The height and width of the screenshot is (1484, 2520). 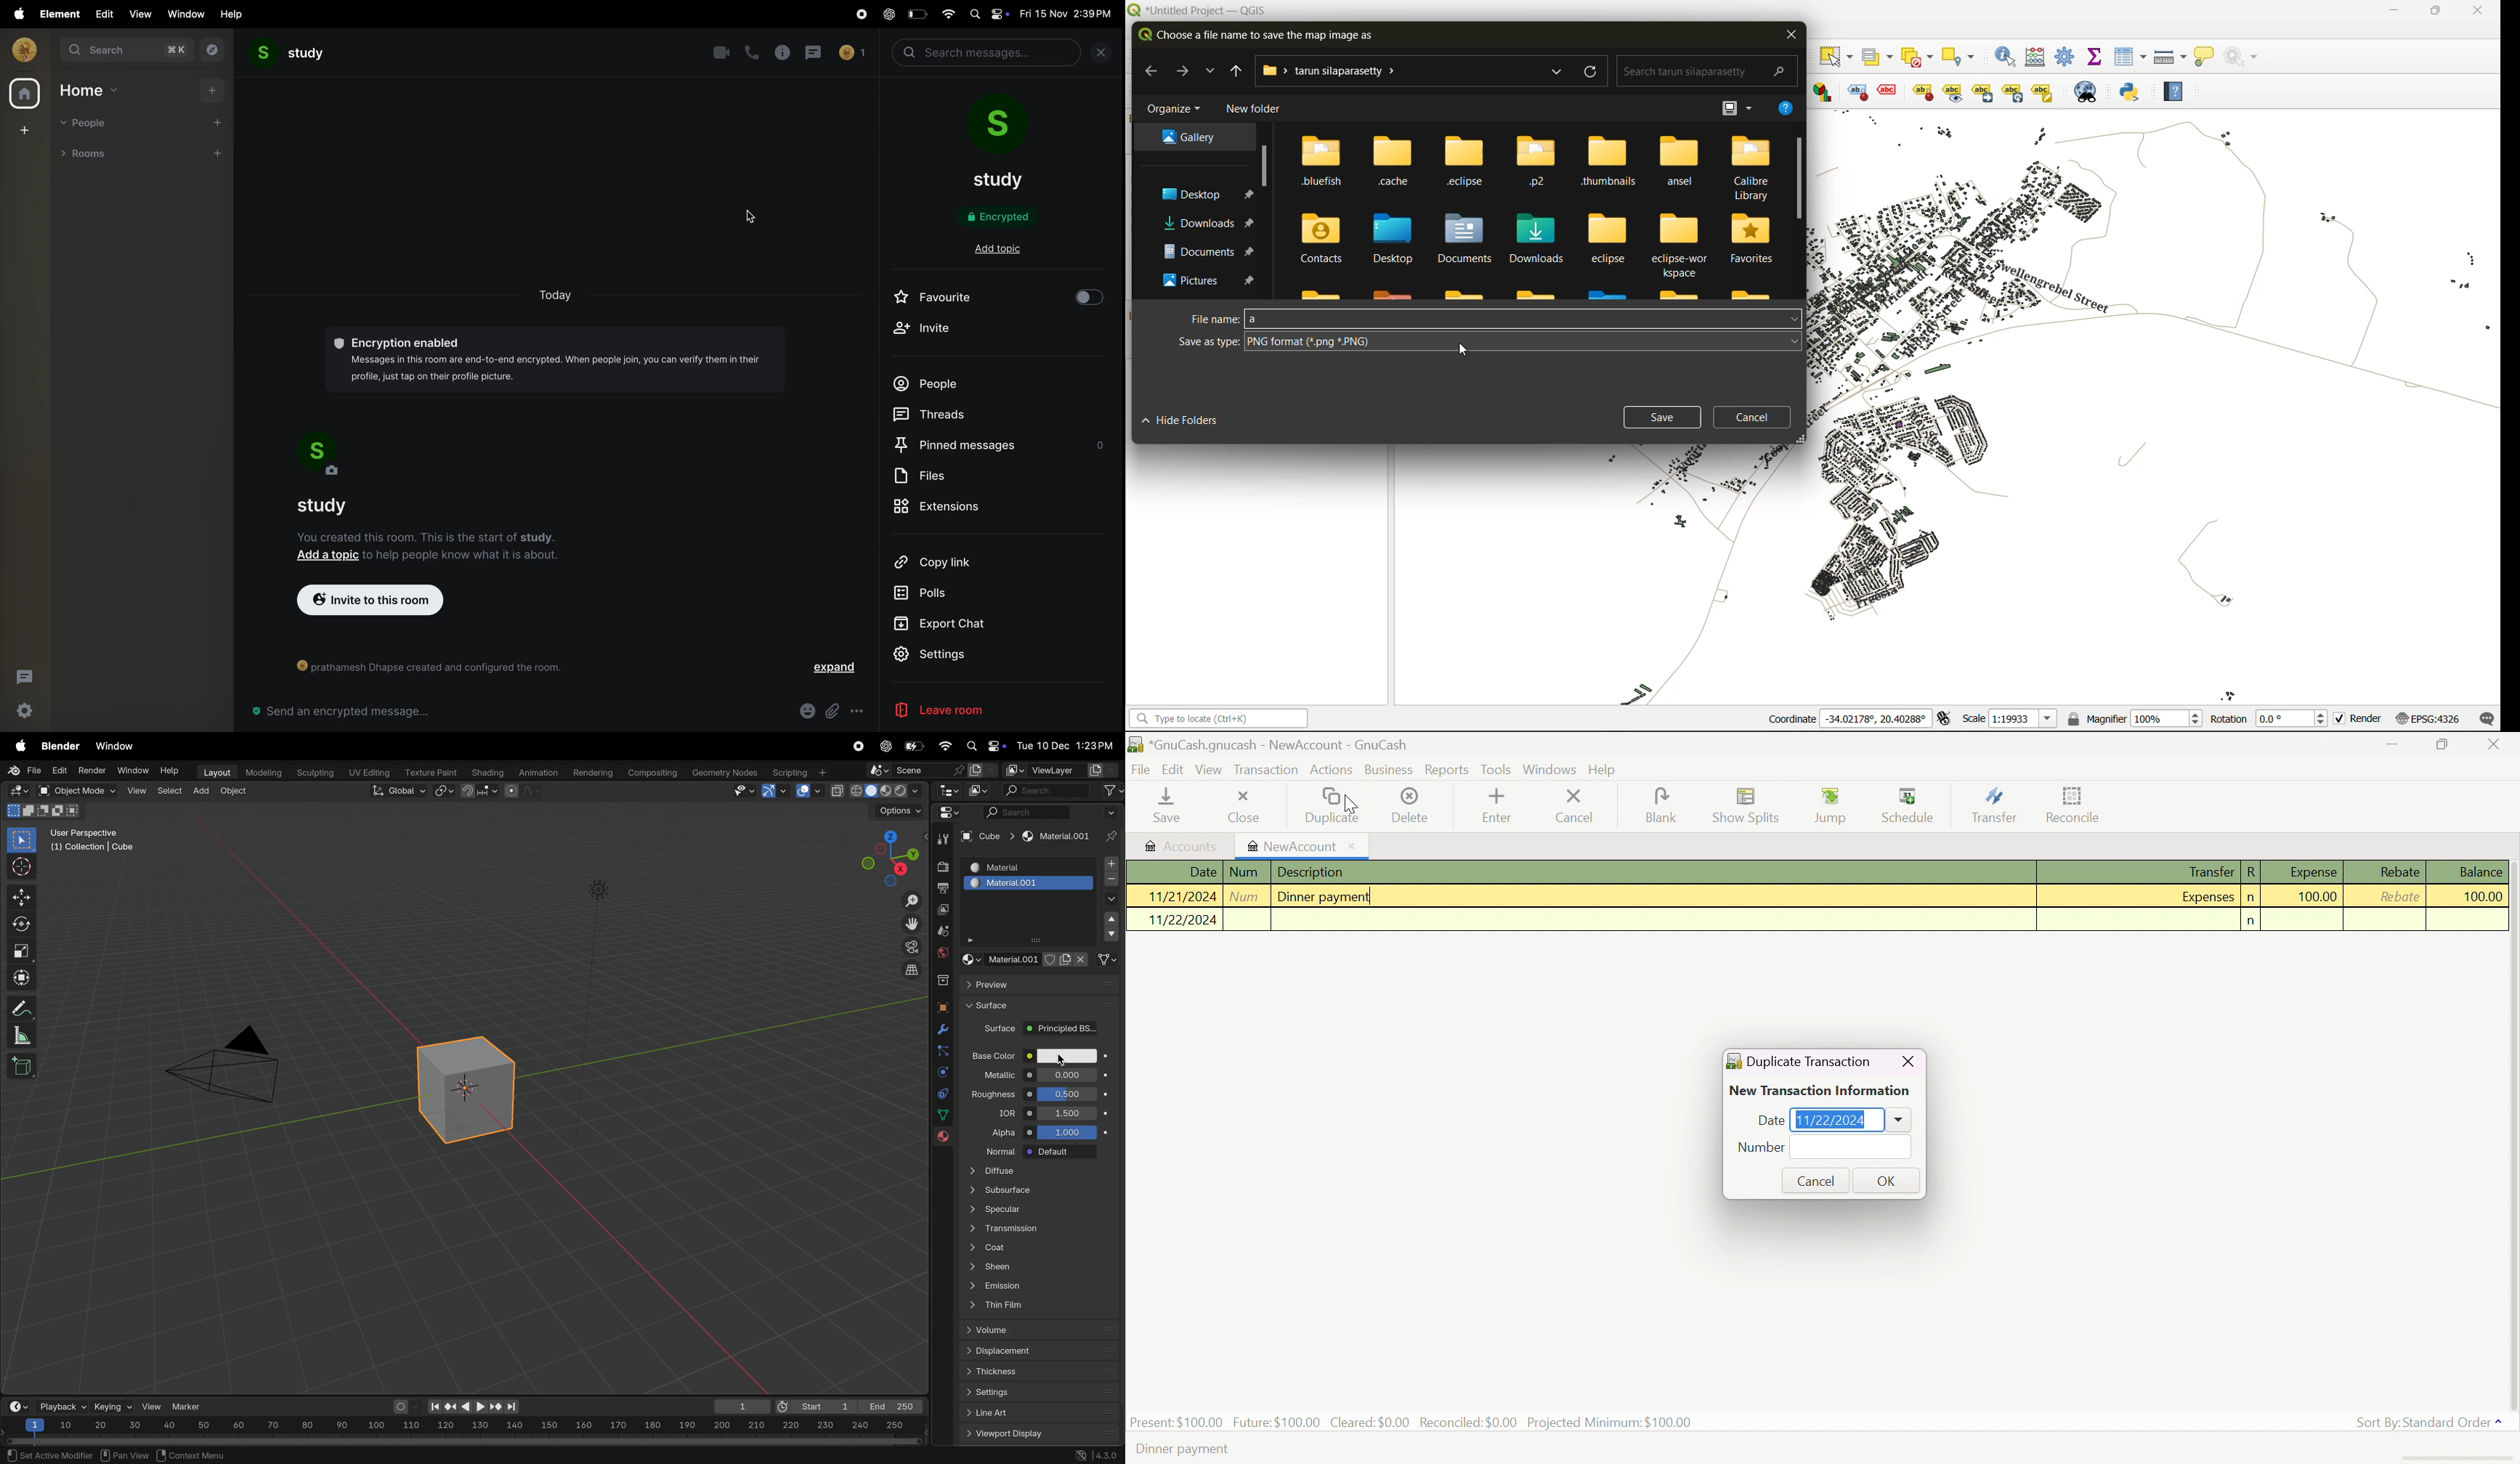 What do you see at coordinates (72, 790) in the screenshot?
I see `object mode` at bounding box center [72, 790].